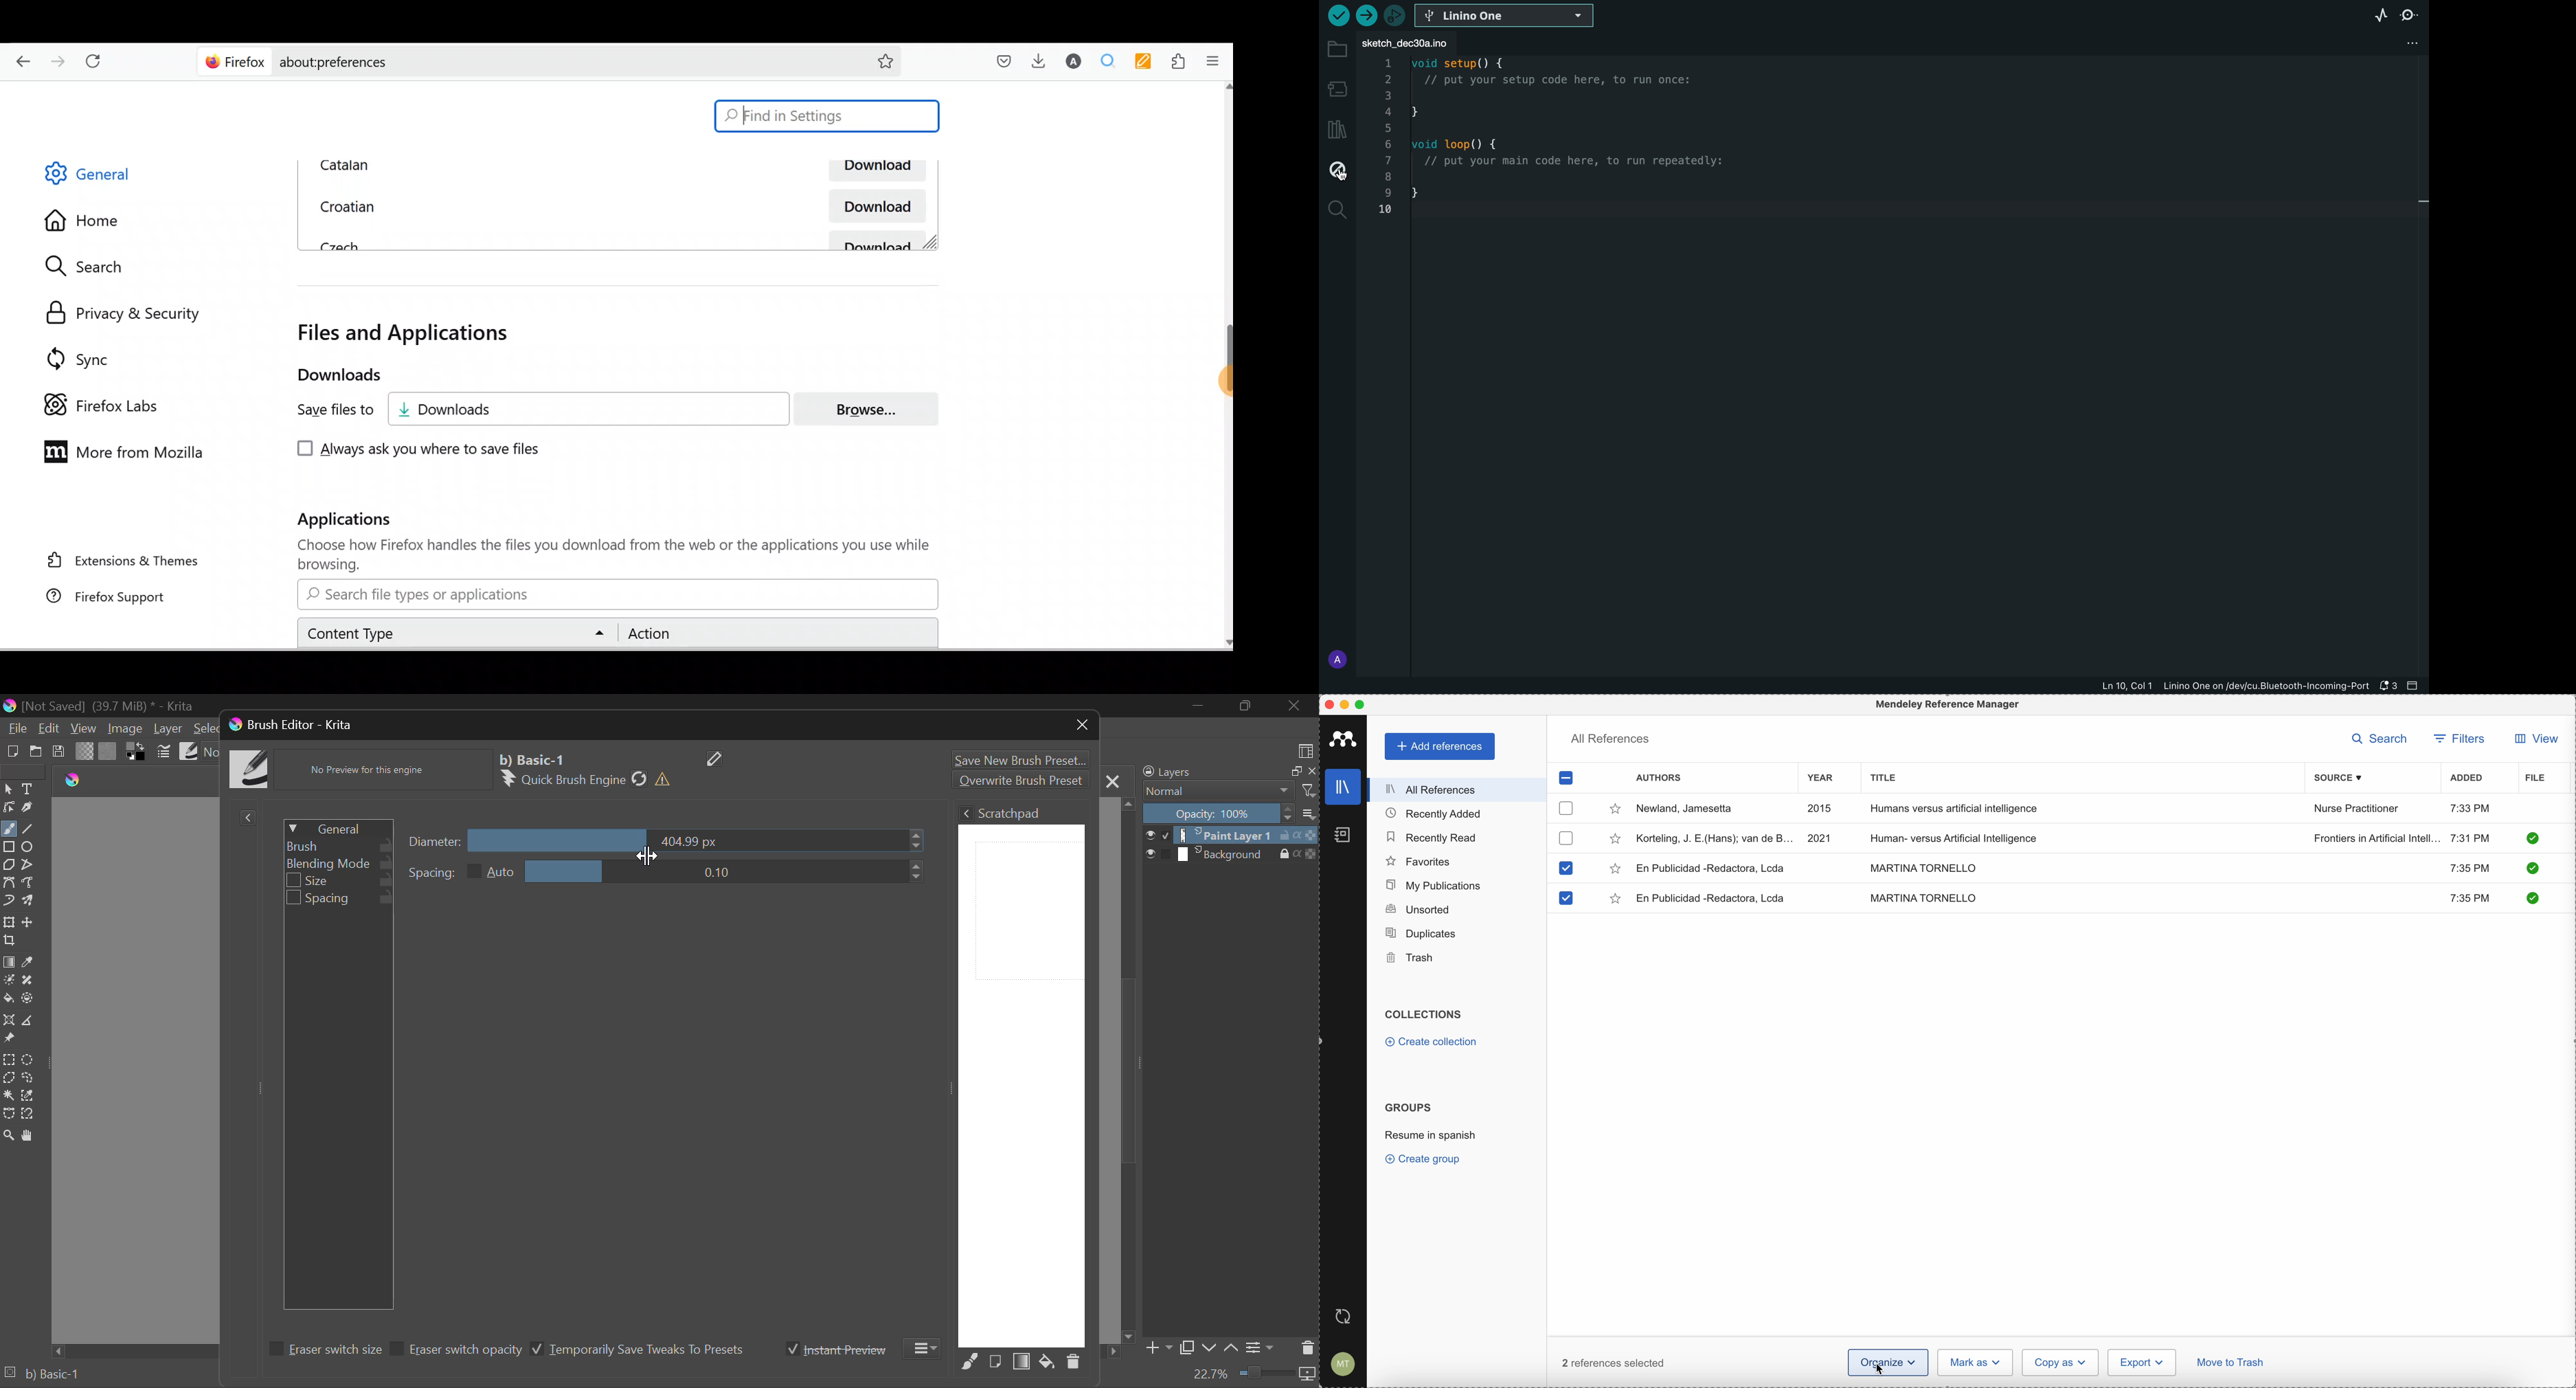 The image size is (2576, 1400). What do you see at coordinates (102, 598) in the screenshot?
I see `Firefox support` at bounding box center [102, 598].